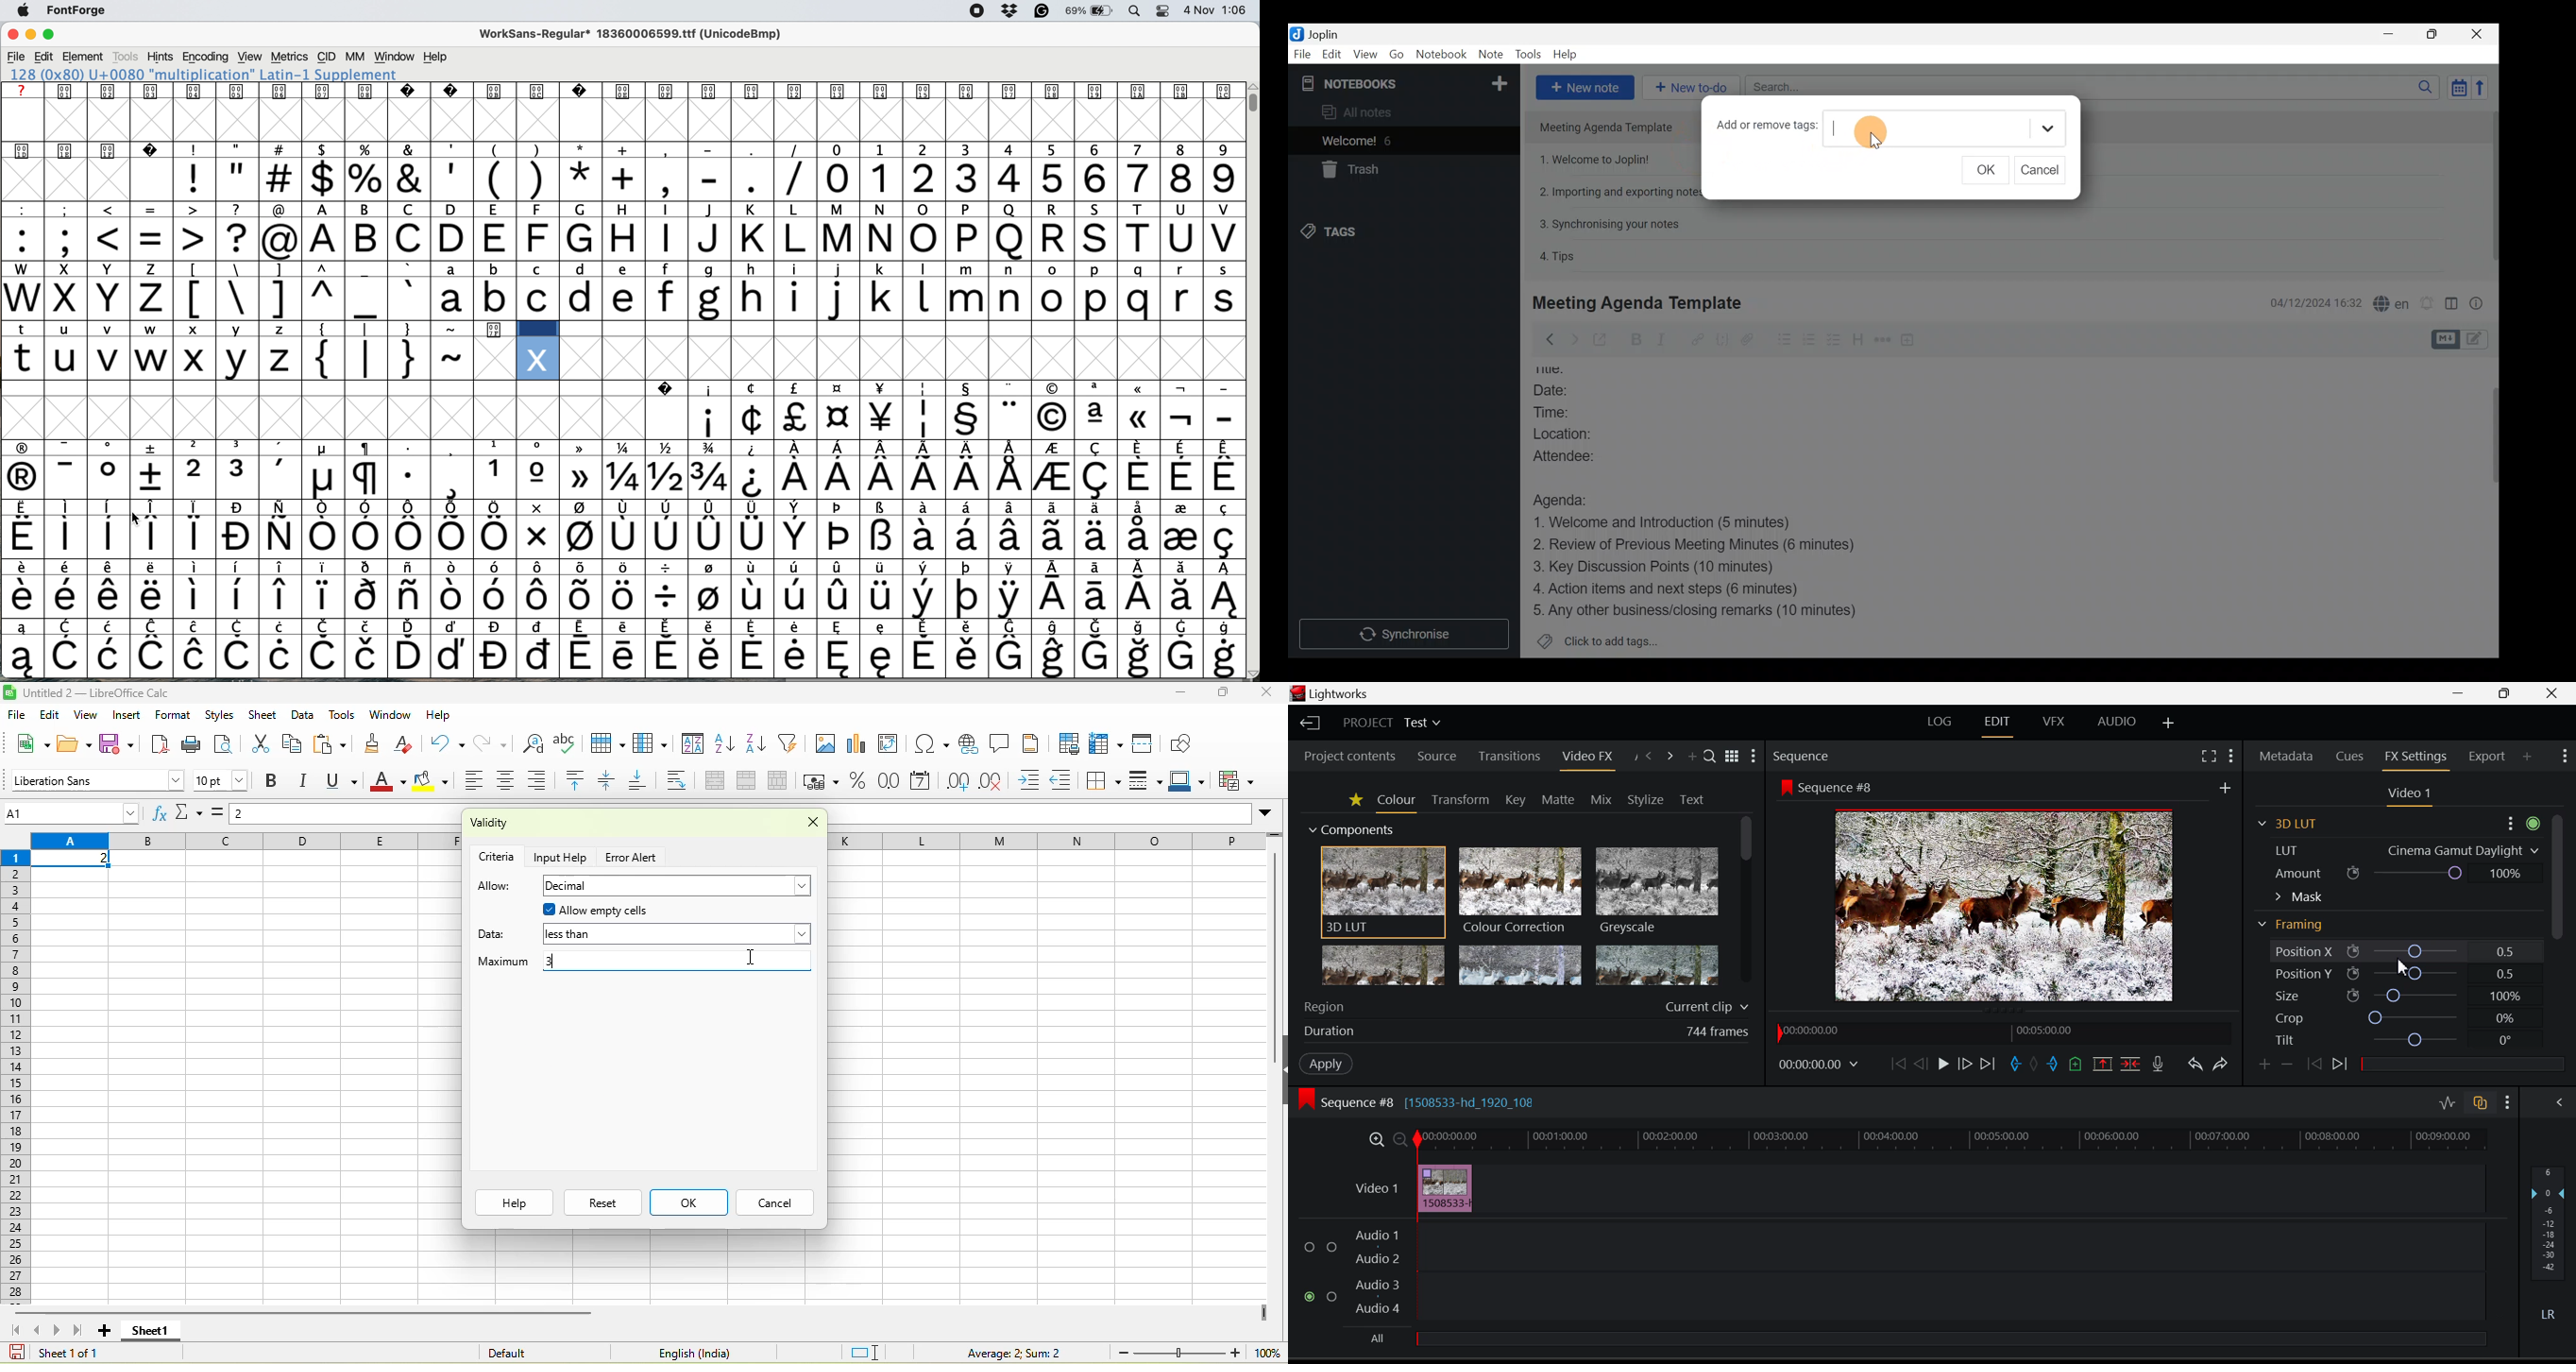 This screenshot has height=1372, width=2576. What do you see at coordinates (1303, 53) in the screenshot?
I see `File` at bounding box center [1303, 53].